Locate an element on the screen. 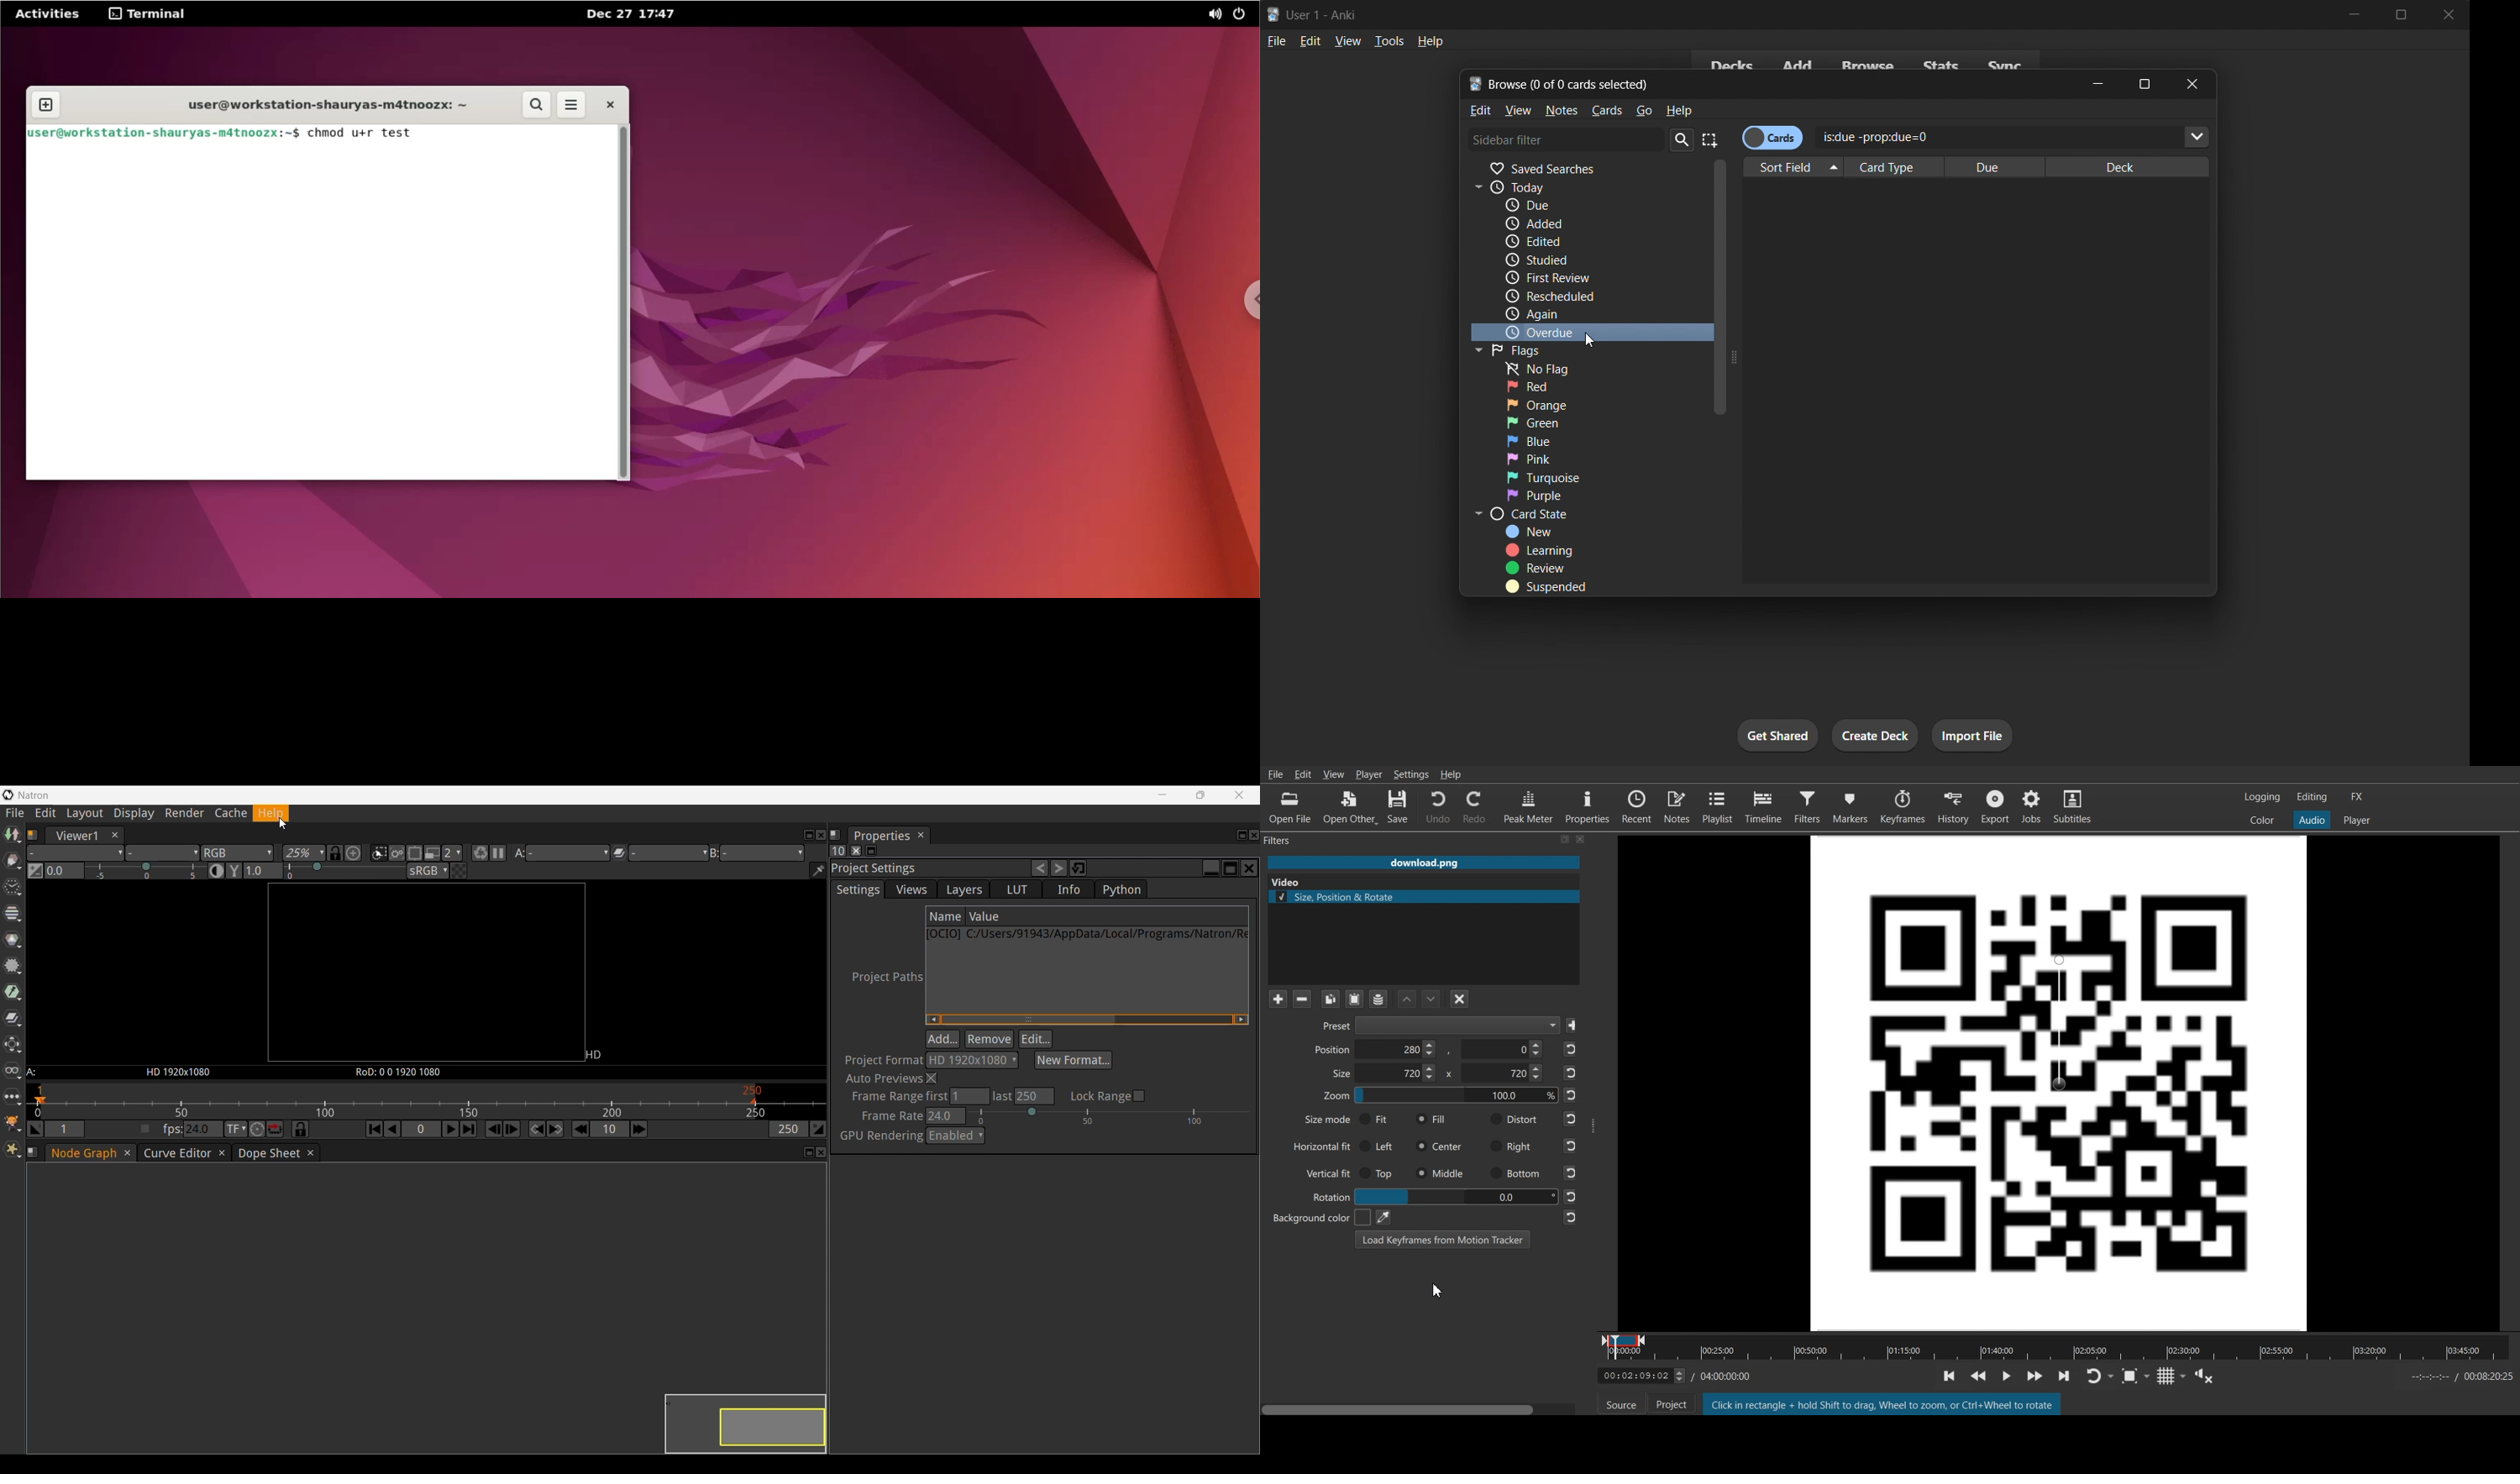  Copy checked Filter is located at coordinates (1331, 999).